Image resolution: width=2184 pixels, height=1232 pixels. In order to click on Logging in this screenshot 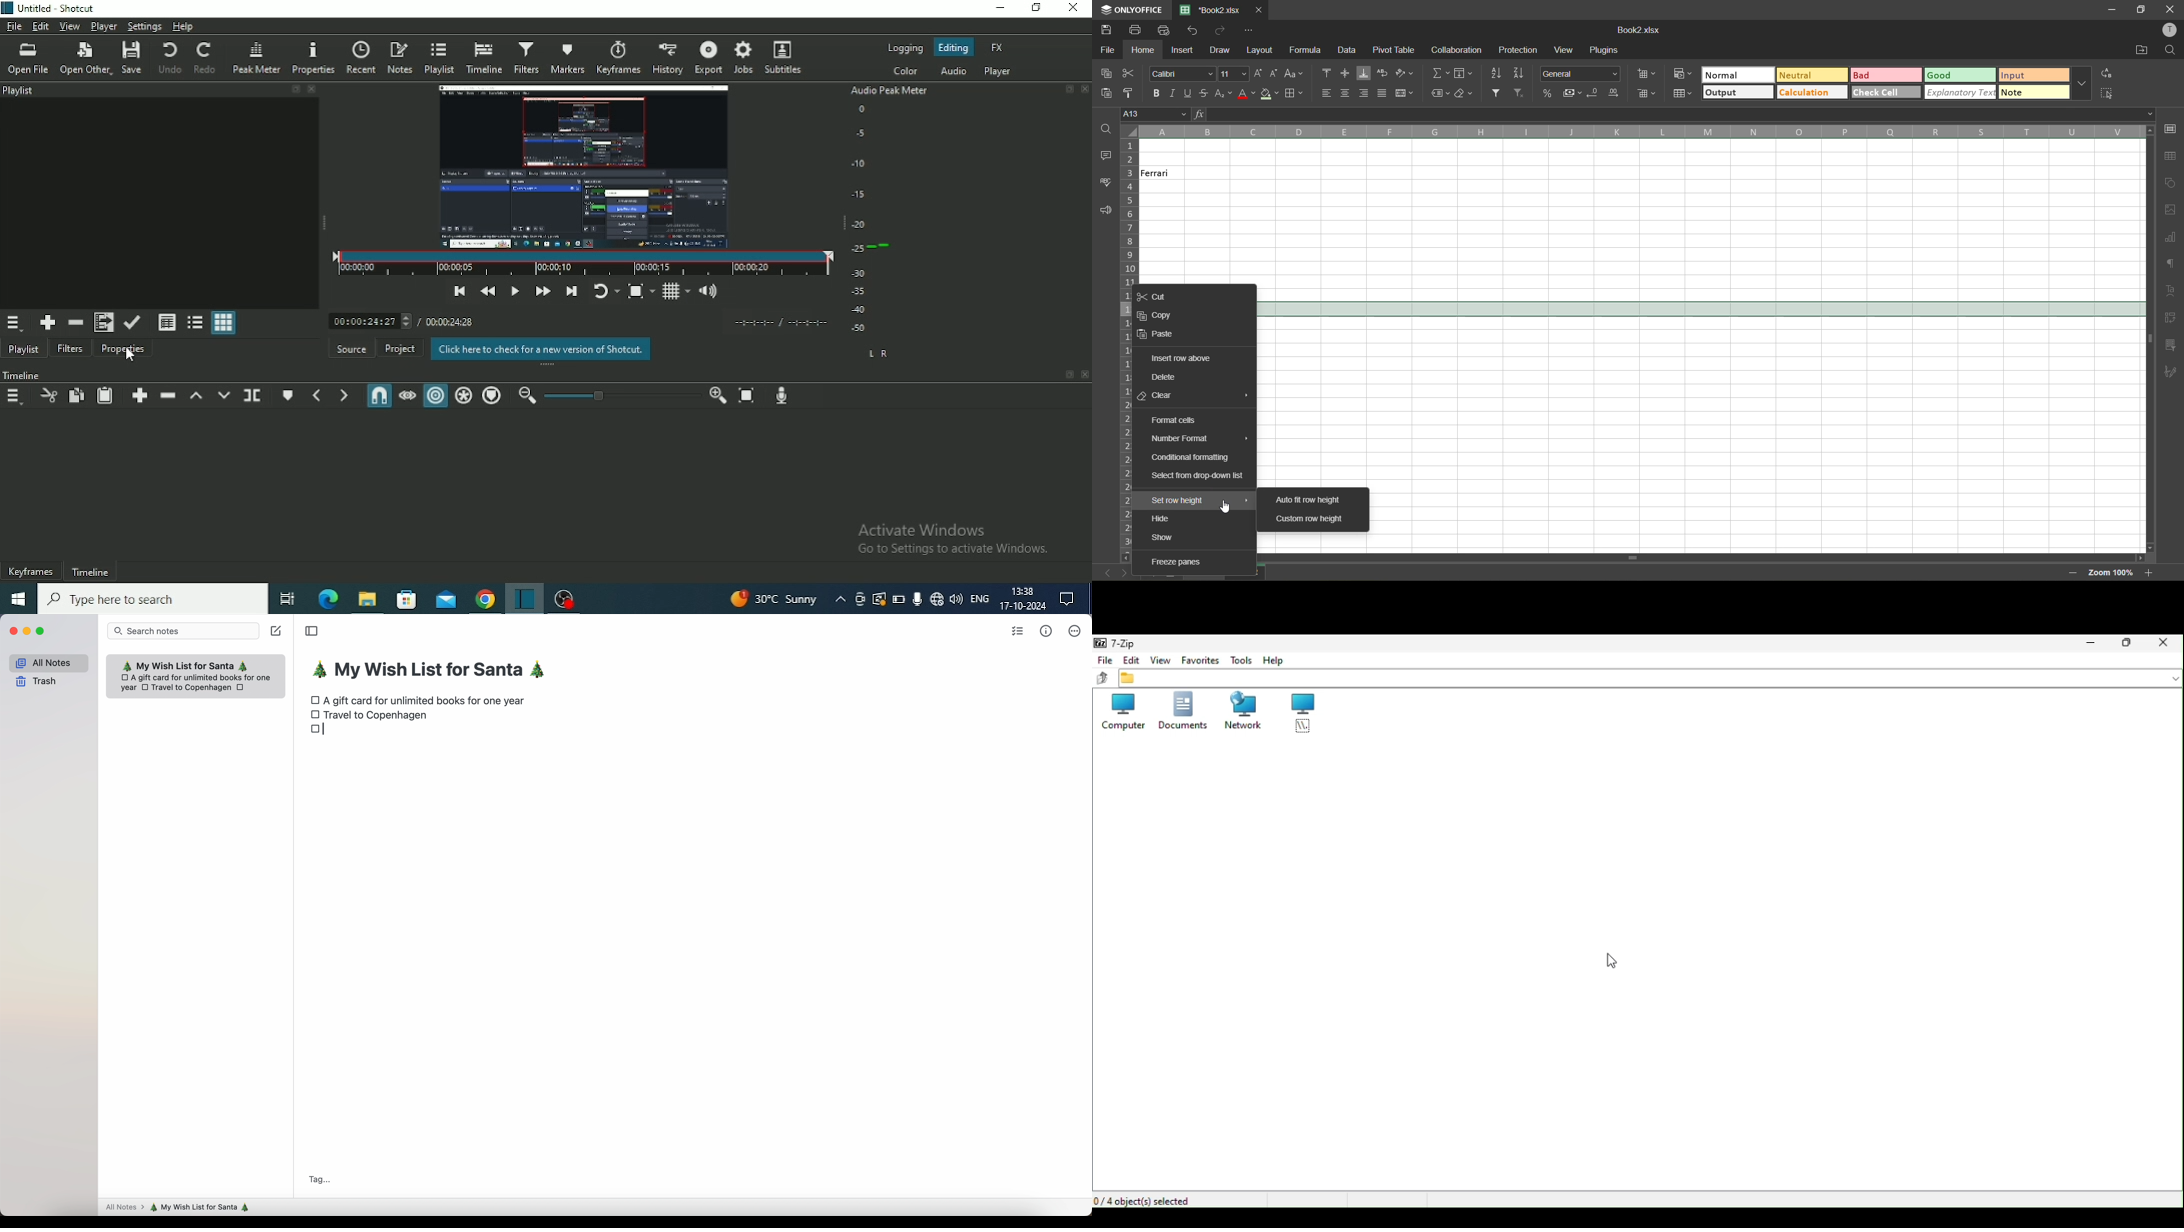, I will do `click(904, 49)`.